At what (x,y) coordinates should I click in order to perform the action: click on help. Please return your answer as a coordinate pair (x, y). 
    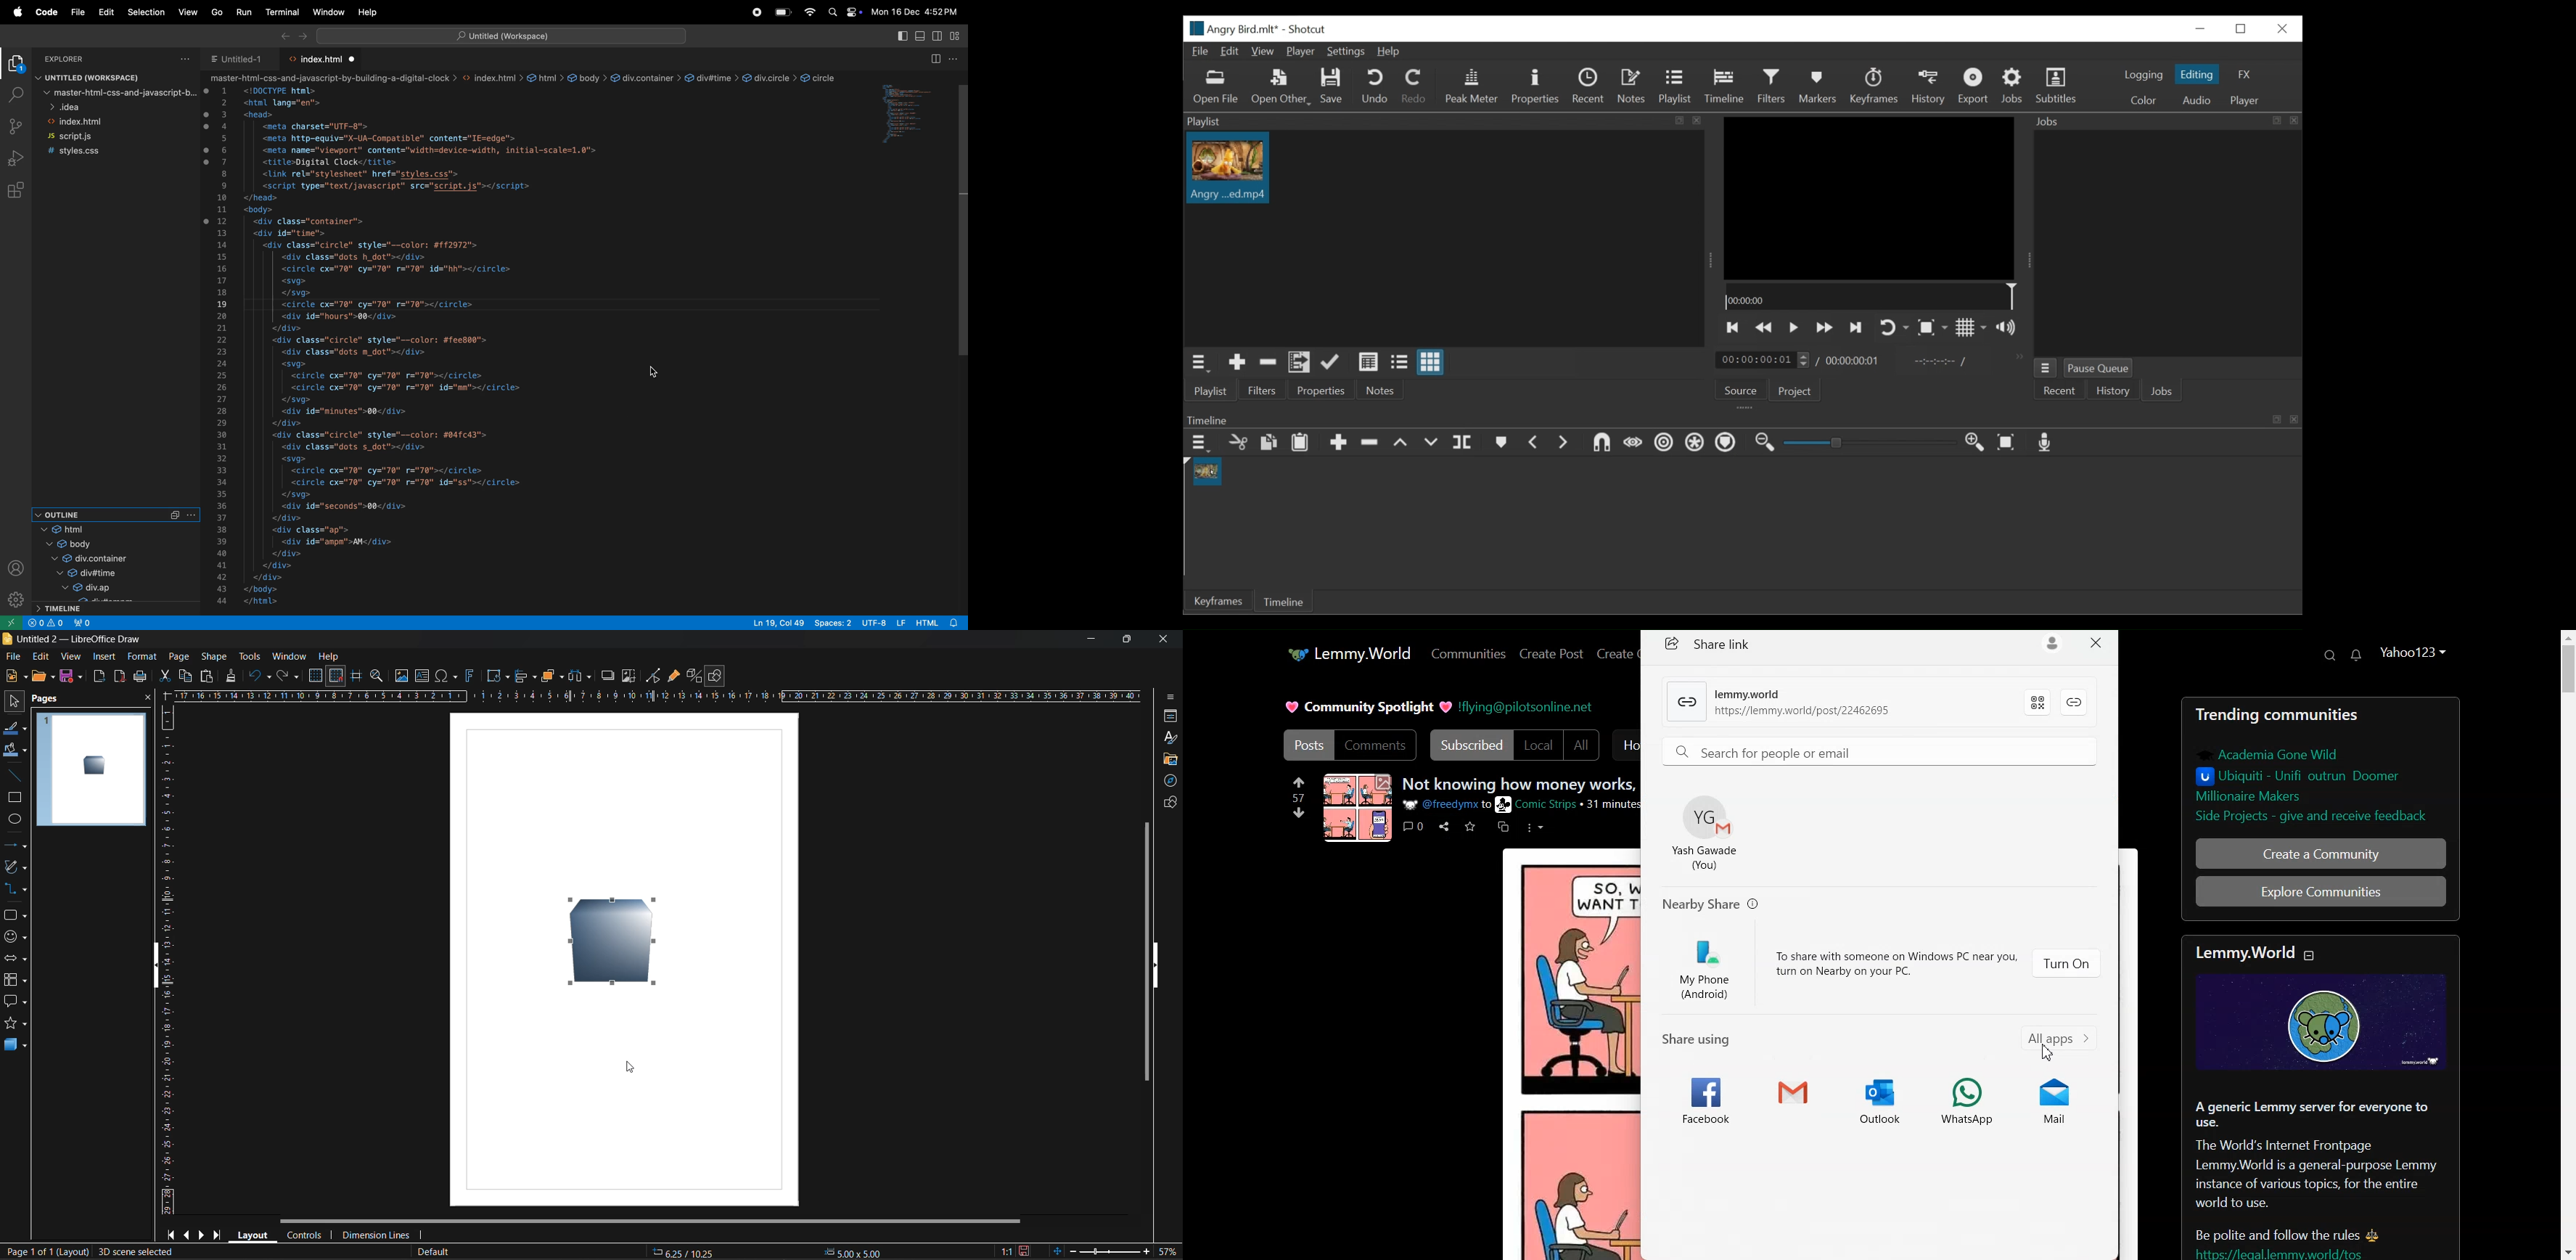
    Looking at the image, I should click on (330, 657).